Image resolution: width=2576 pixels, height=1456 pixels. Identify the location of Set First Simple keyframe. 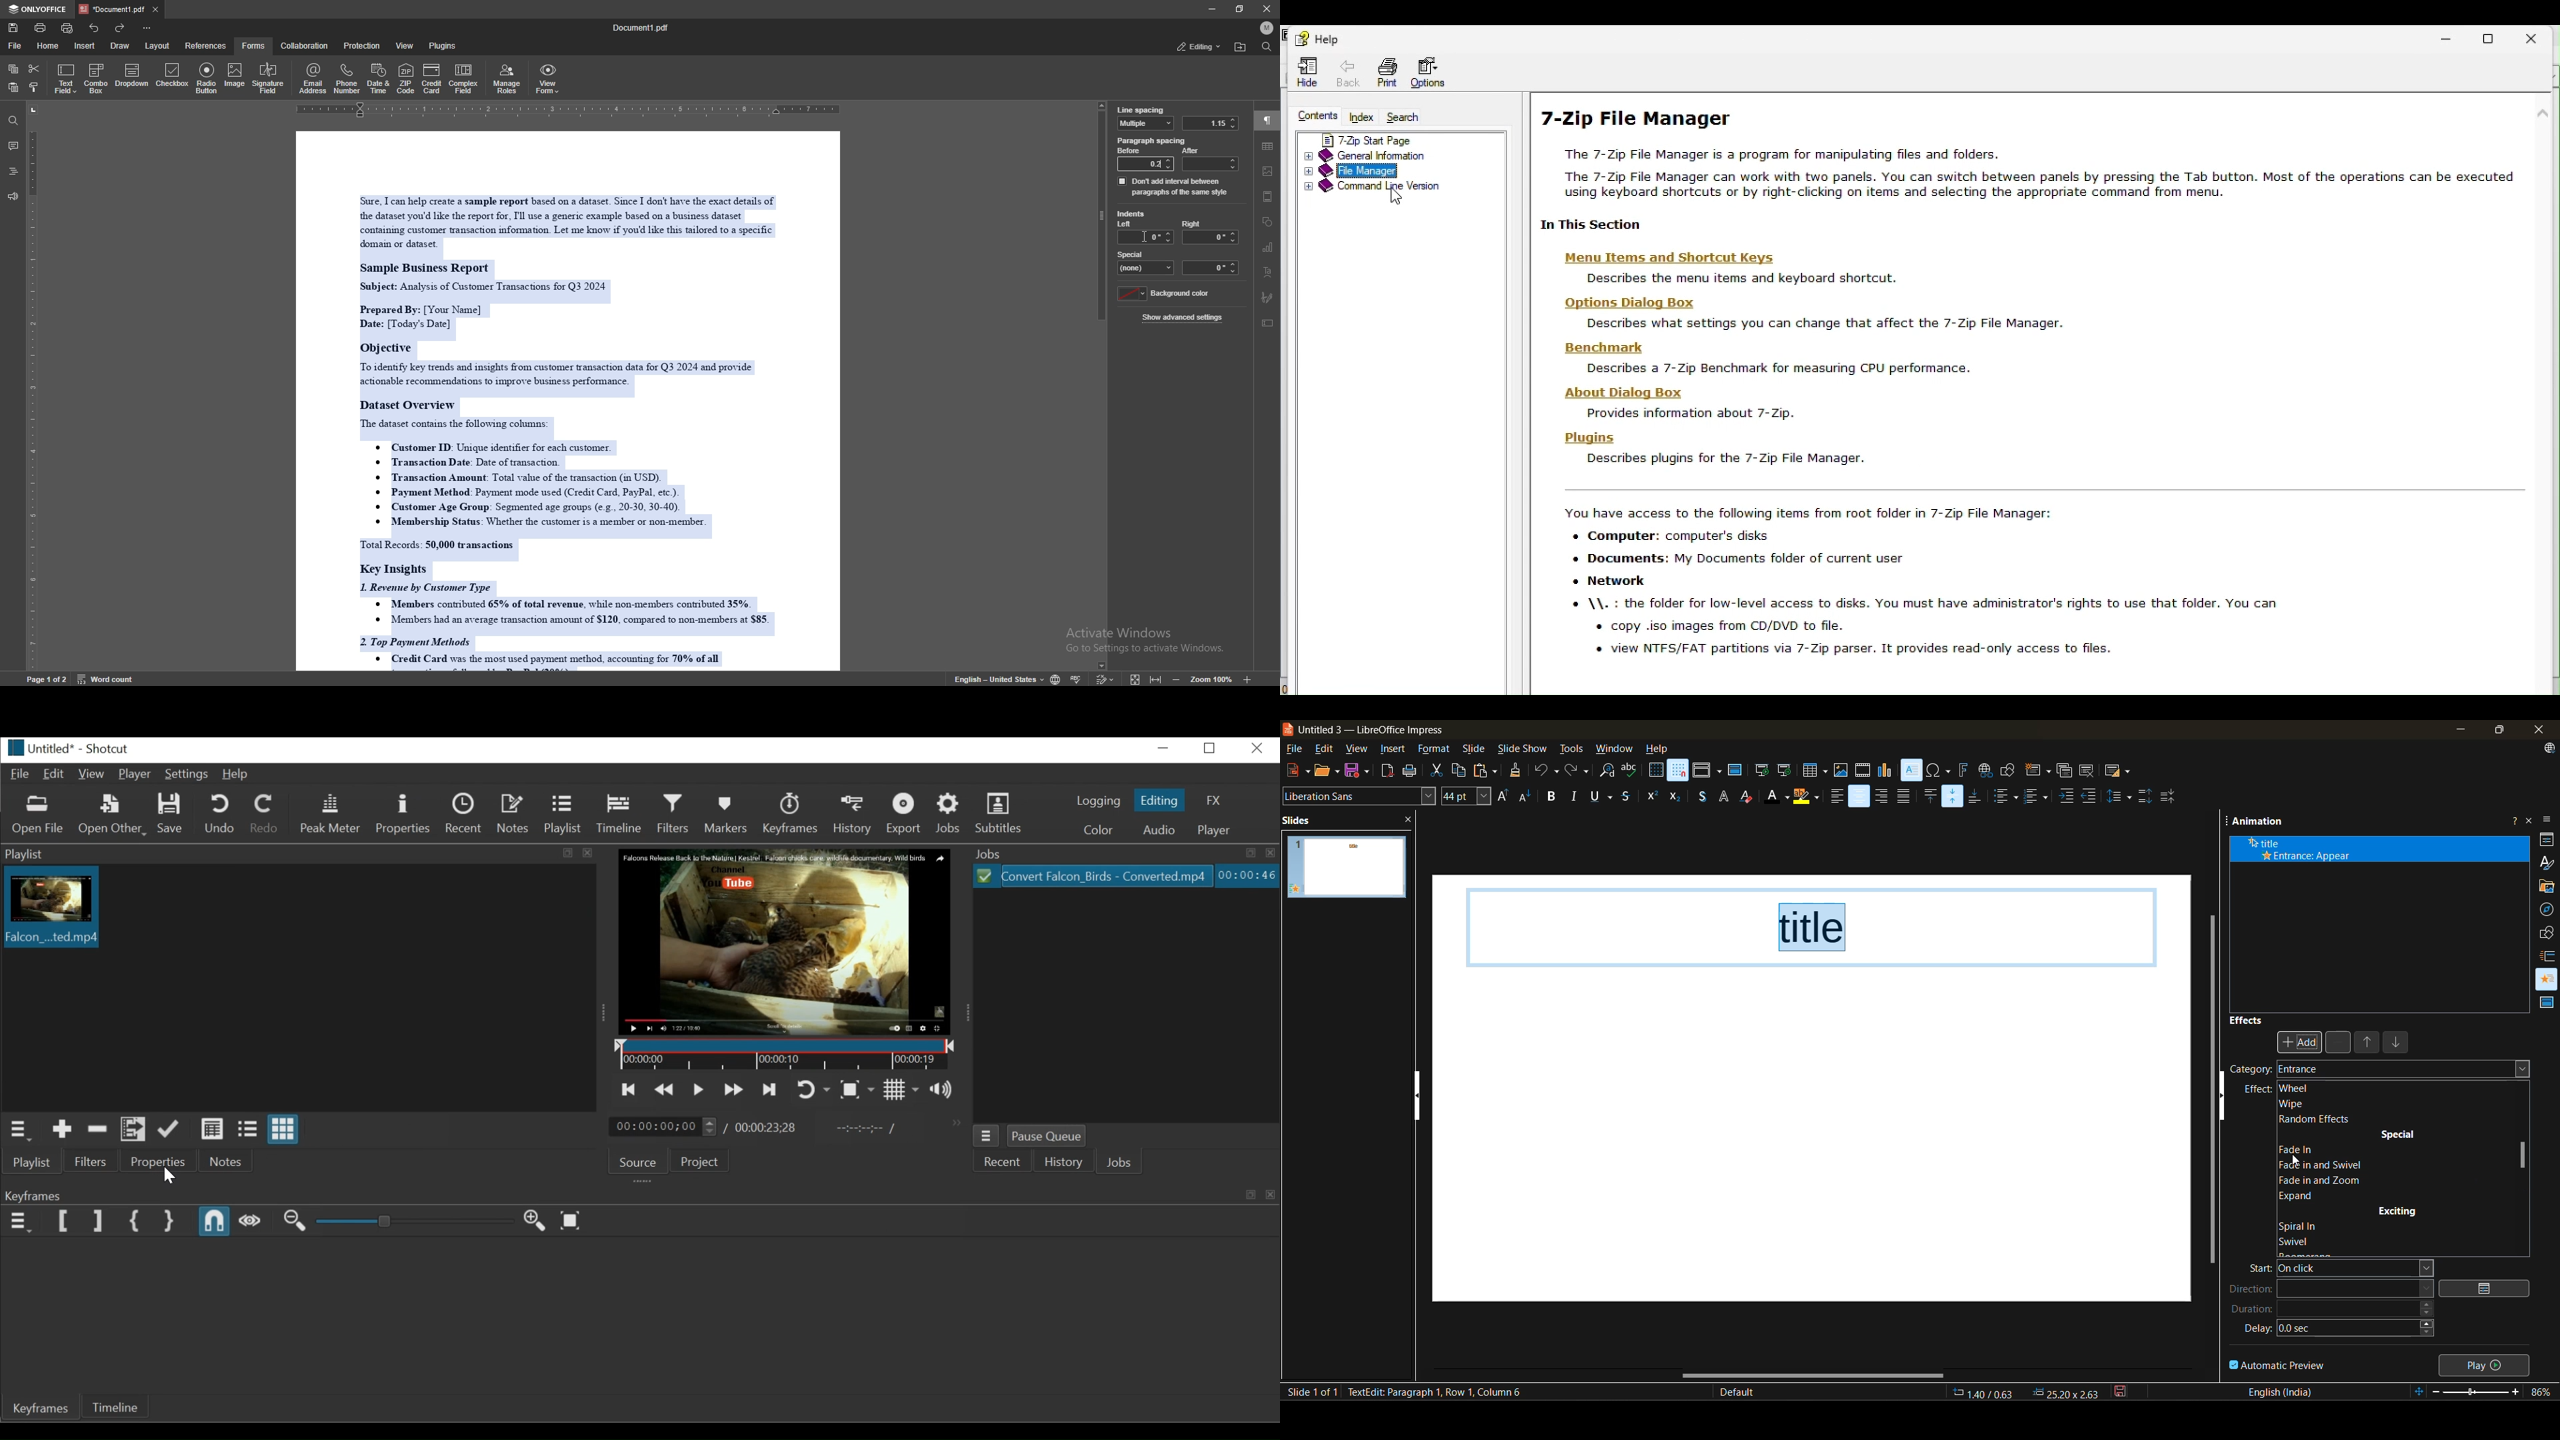
(133, 1221).